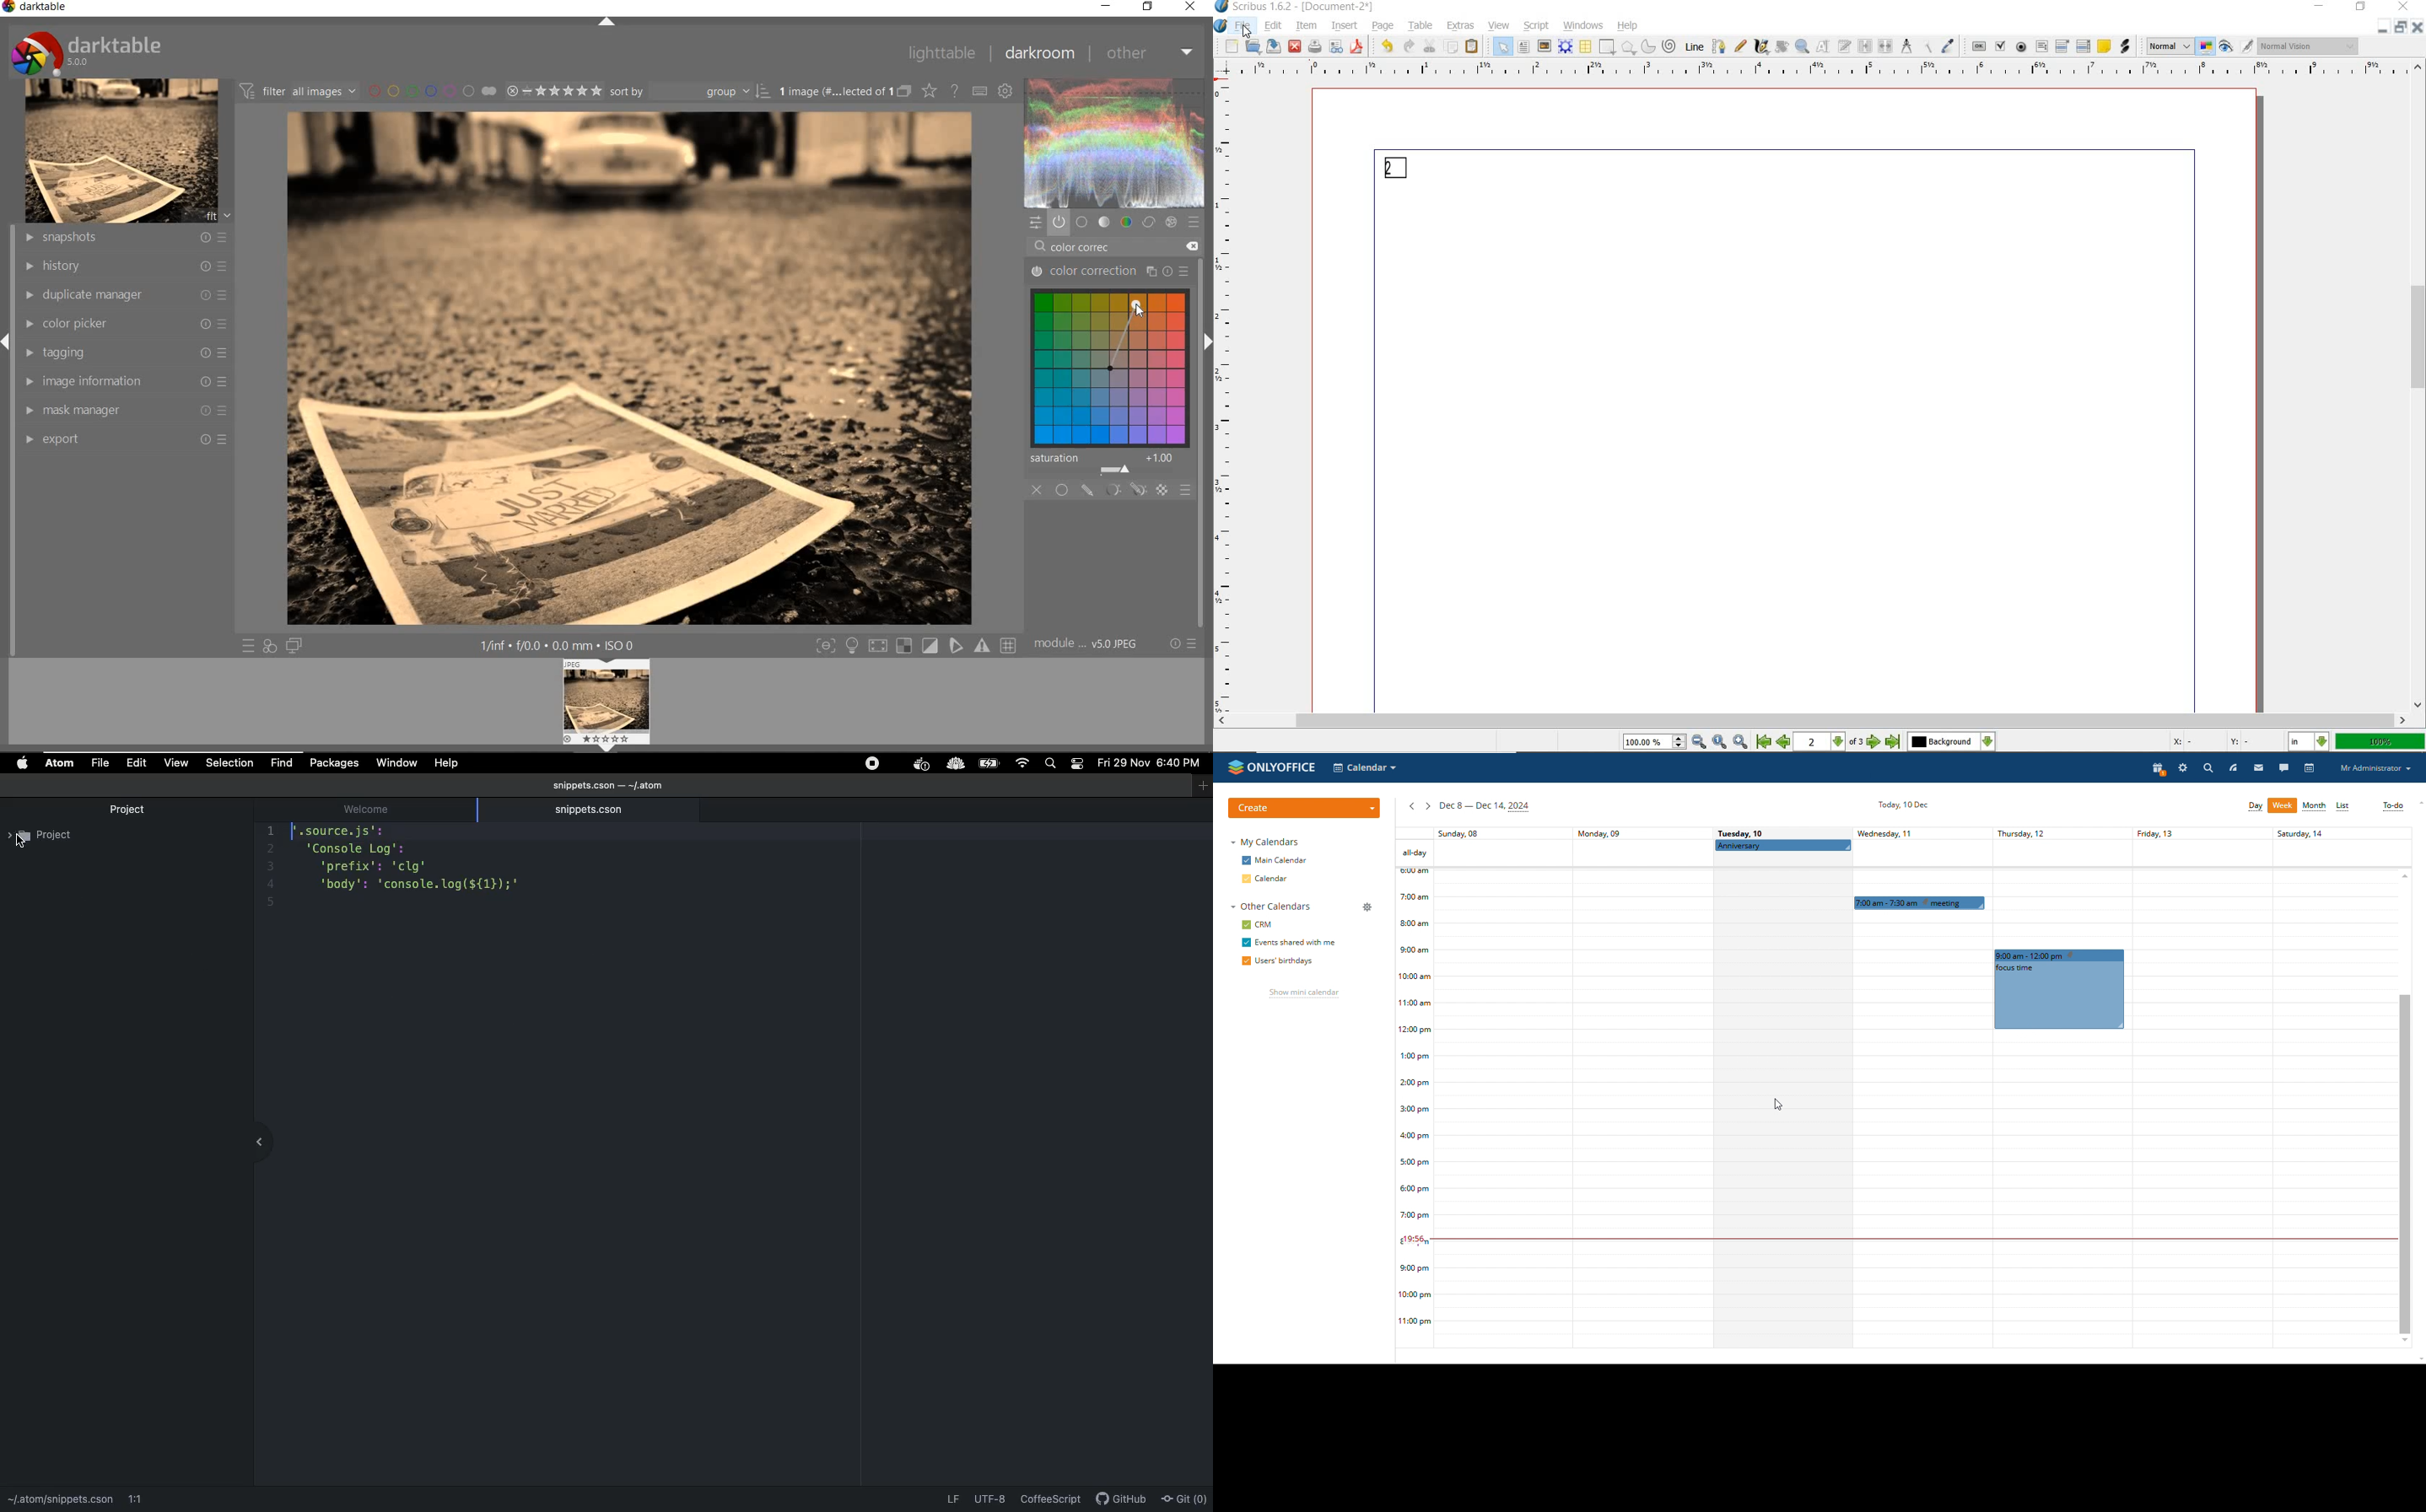 The width and height of the screenshot is (2436, 1512). What do you see at coordinates (2419, 386) in the screenshot?
I see `scrollbar` at bounding box center [2419, 386].